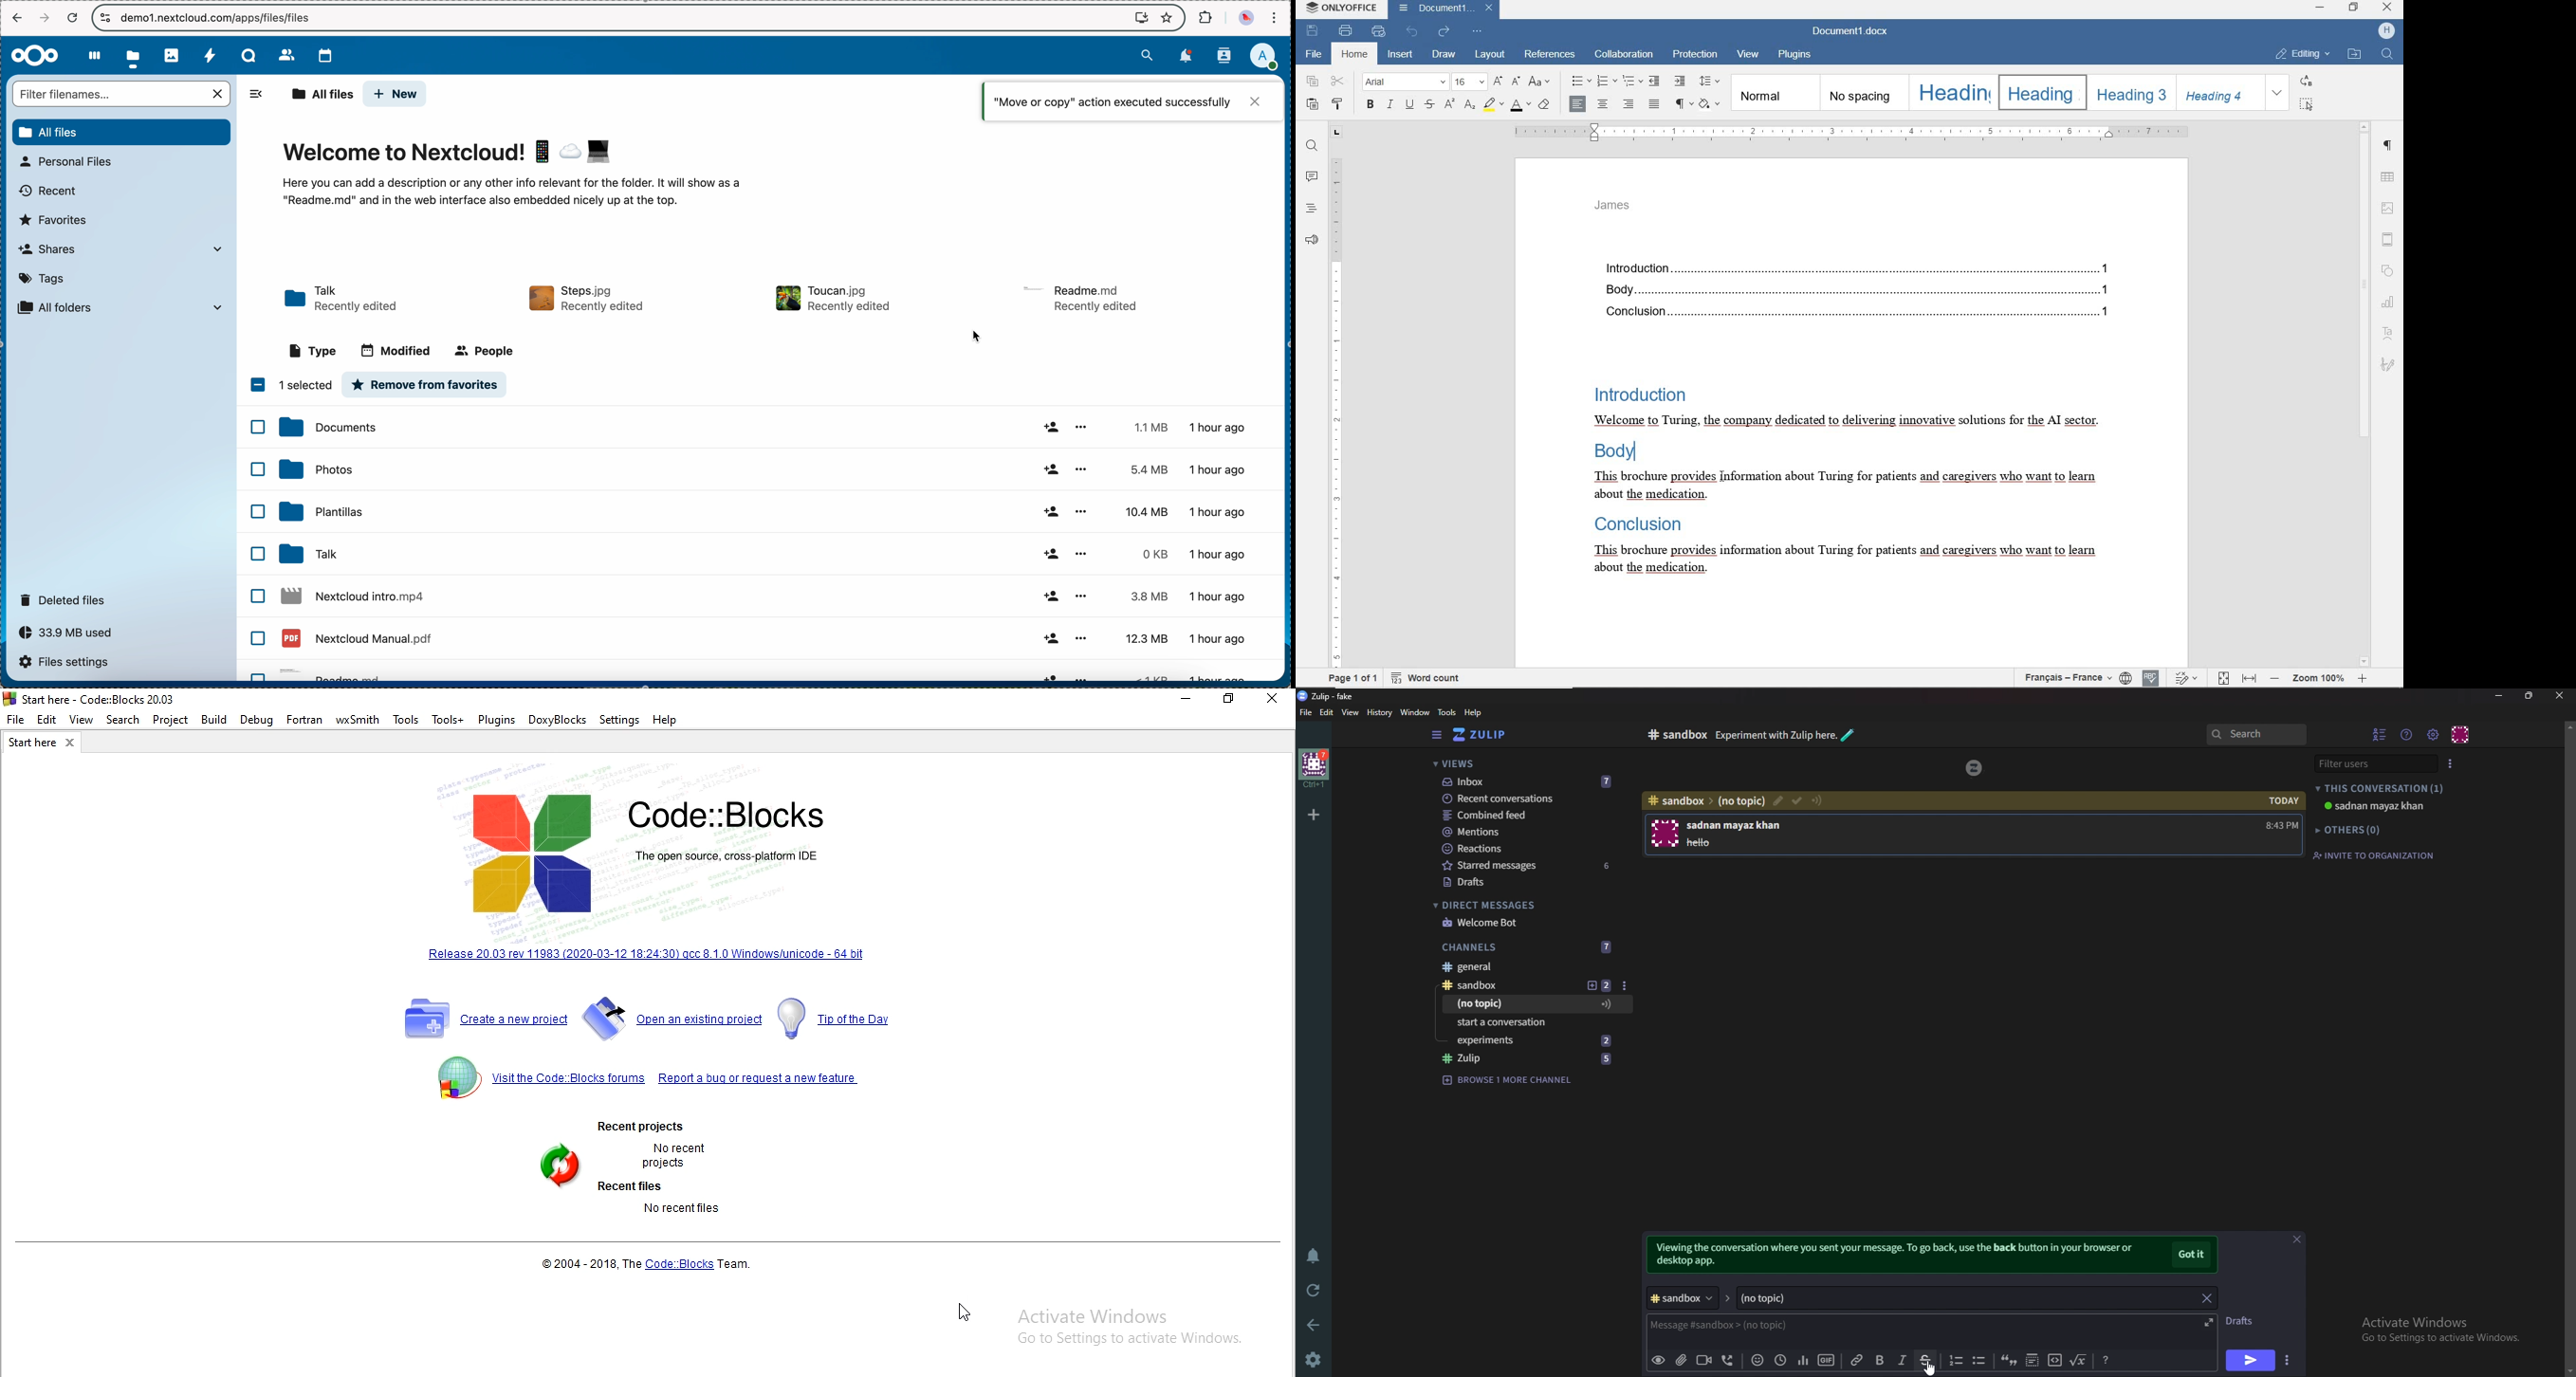 This screenshot has width=2576, height=1400. I want to click on This conversation, so click(2381, 788).